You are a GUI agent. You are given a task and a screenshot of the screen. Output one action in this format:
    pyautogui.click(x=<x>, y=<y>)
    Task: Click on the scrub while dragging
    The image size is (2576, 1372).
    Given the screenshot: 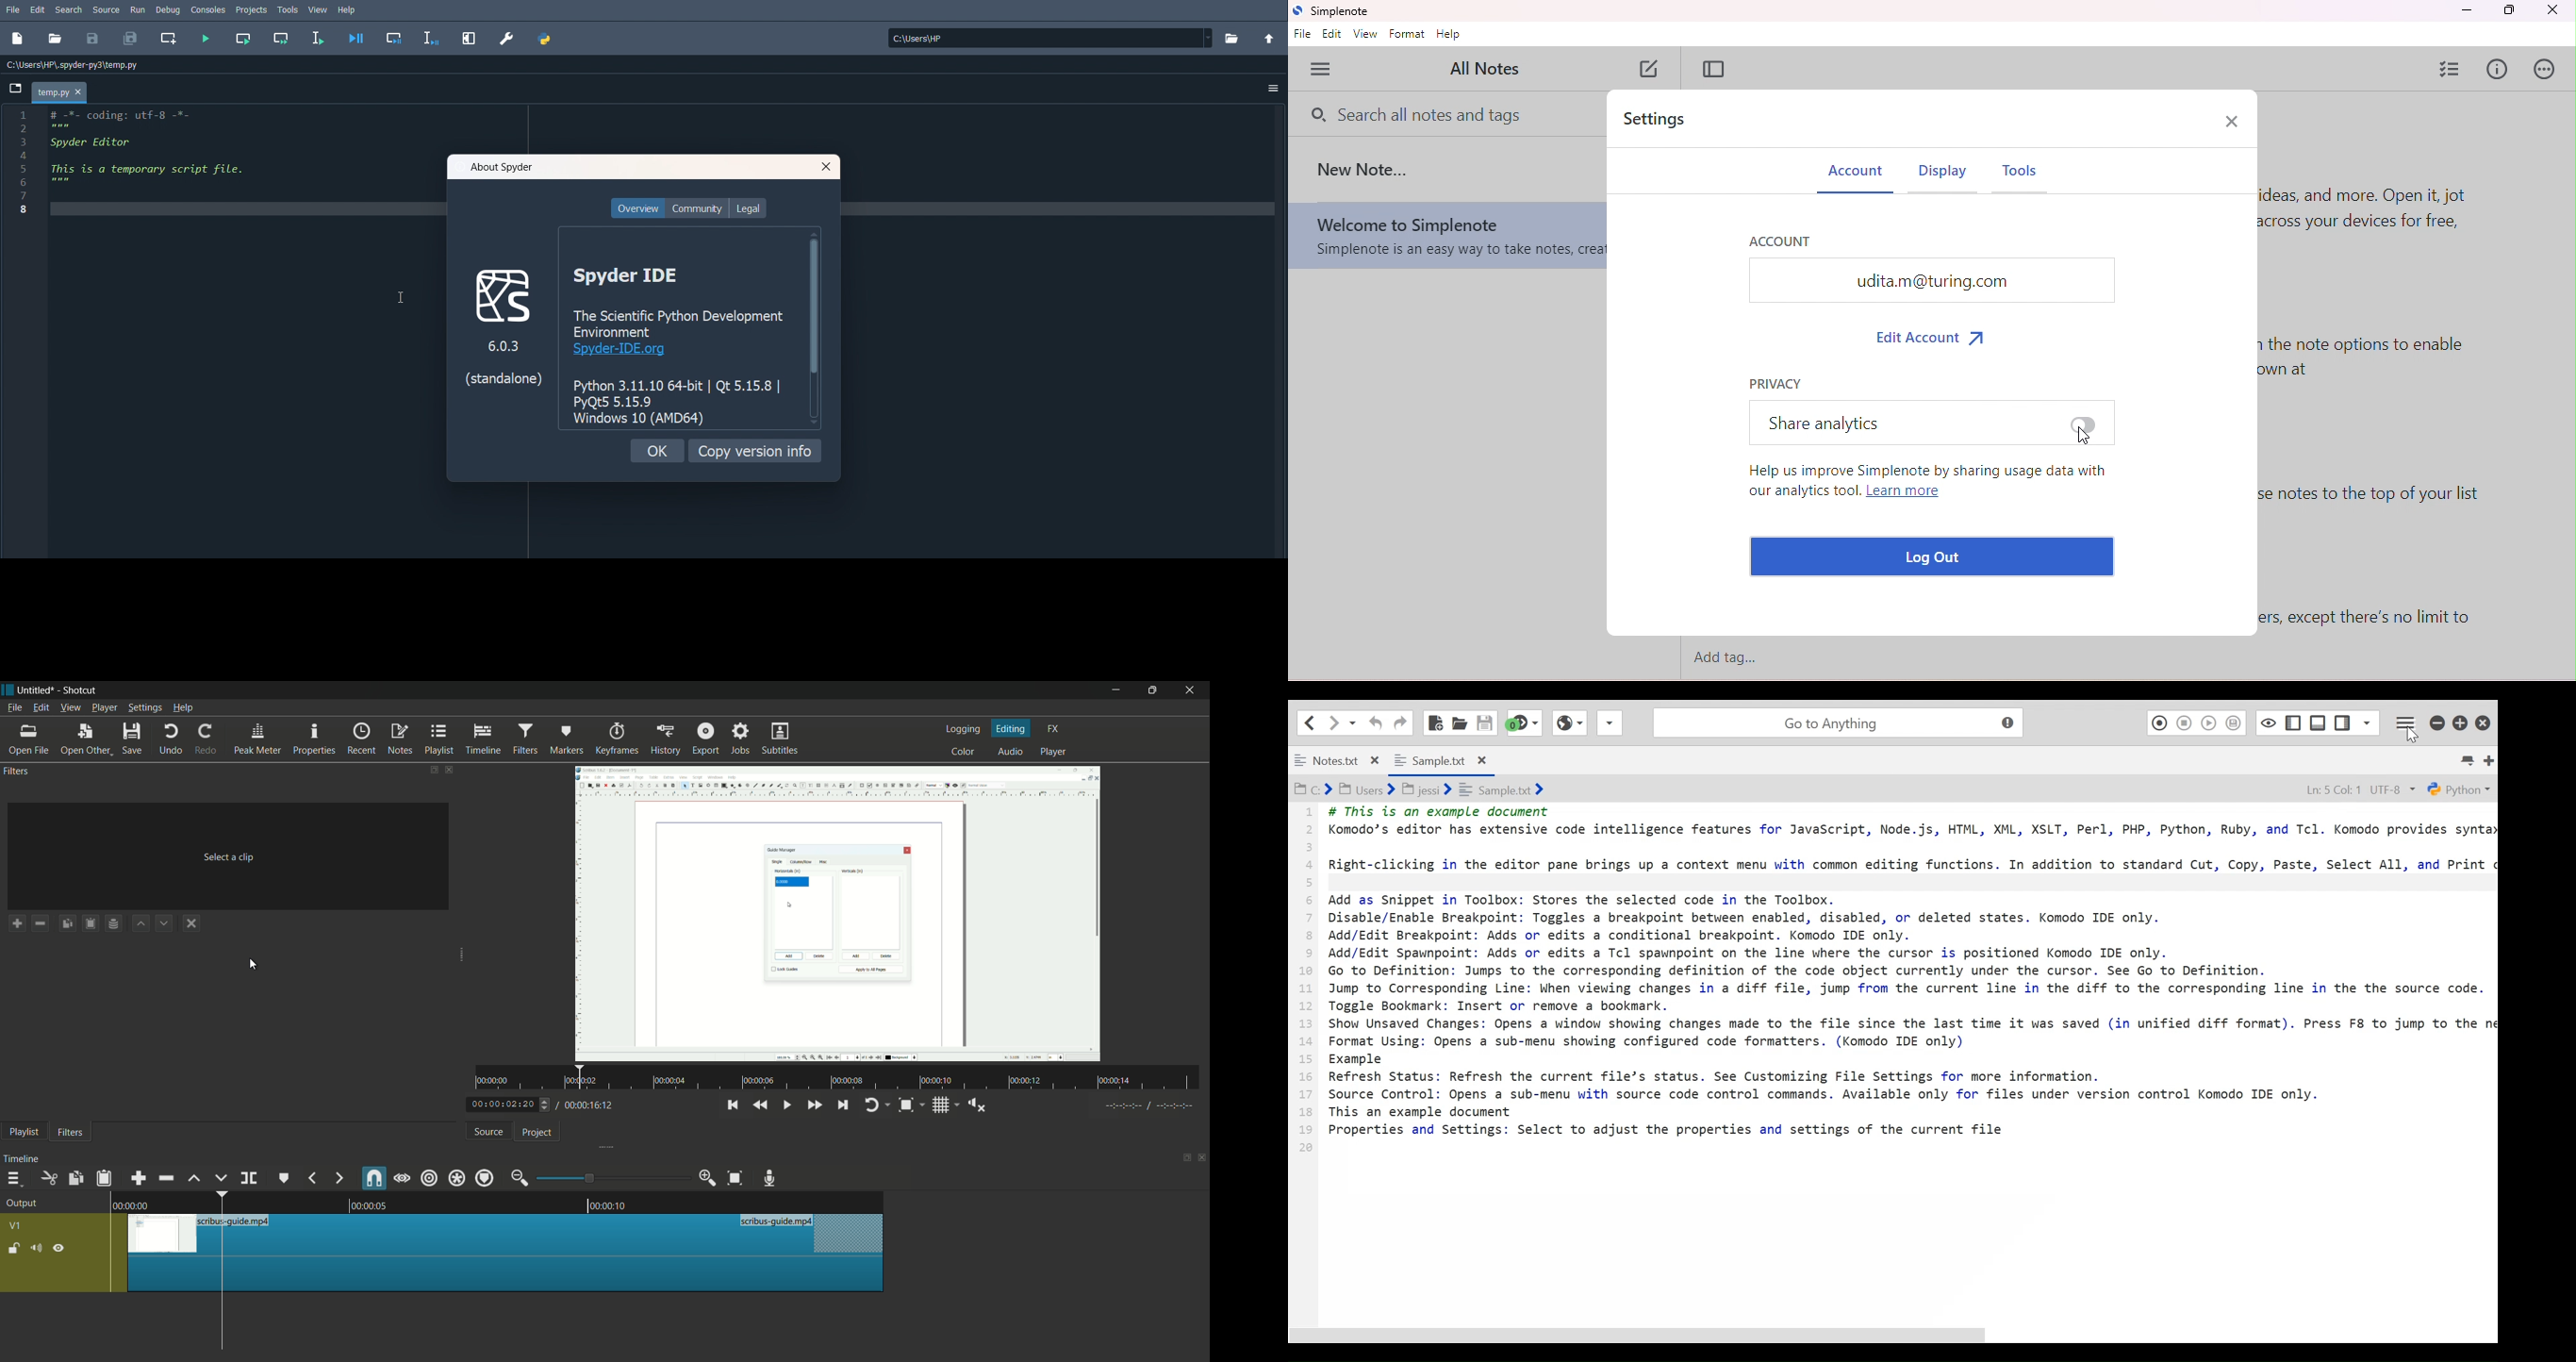 What is the action you would take?
    pyautogui.click(x=402, y=1177)
    